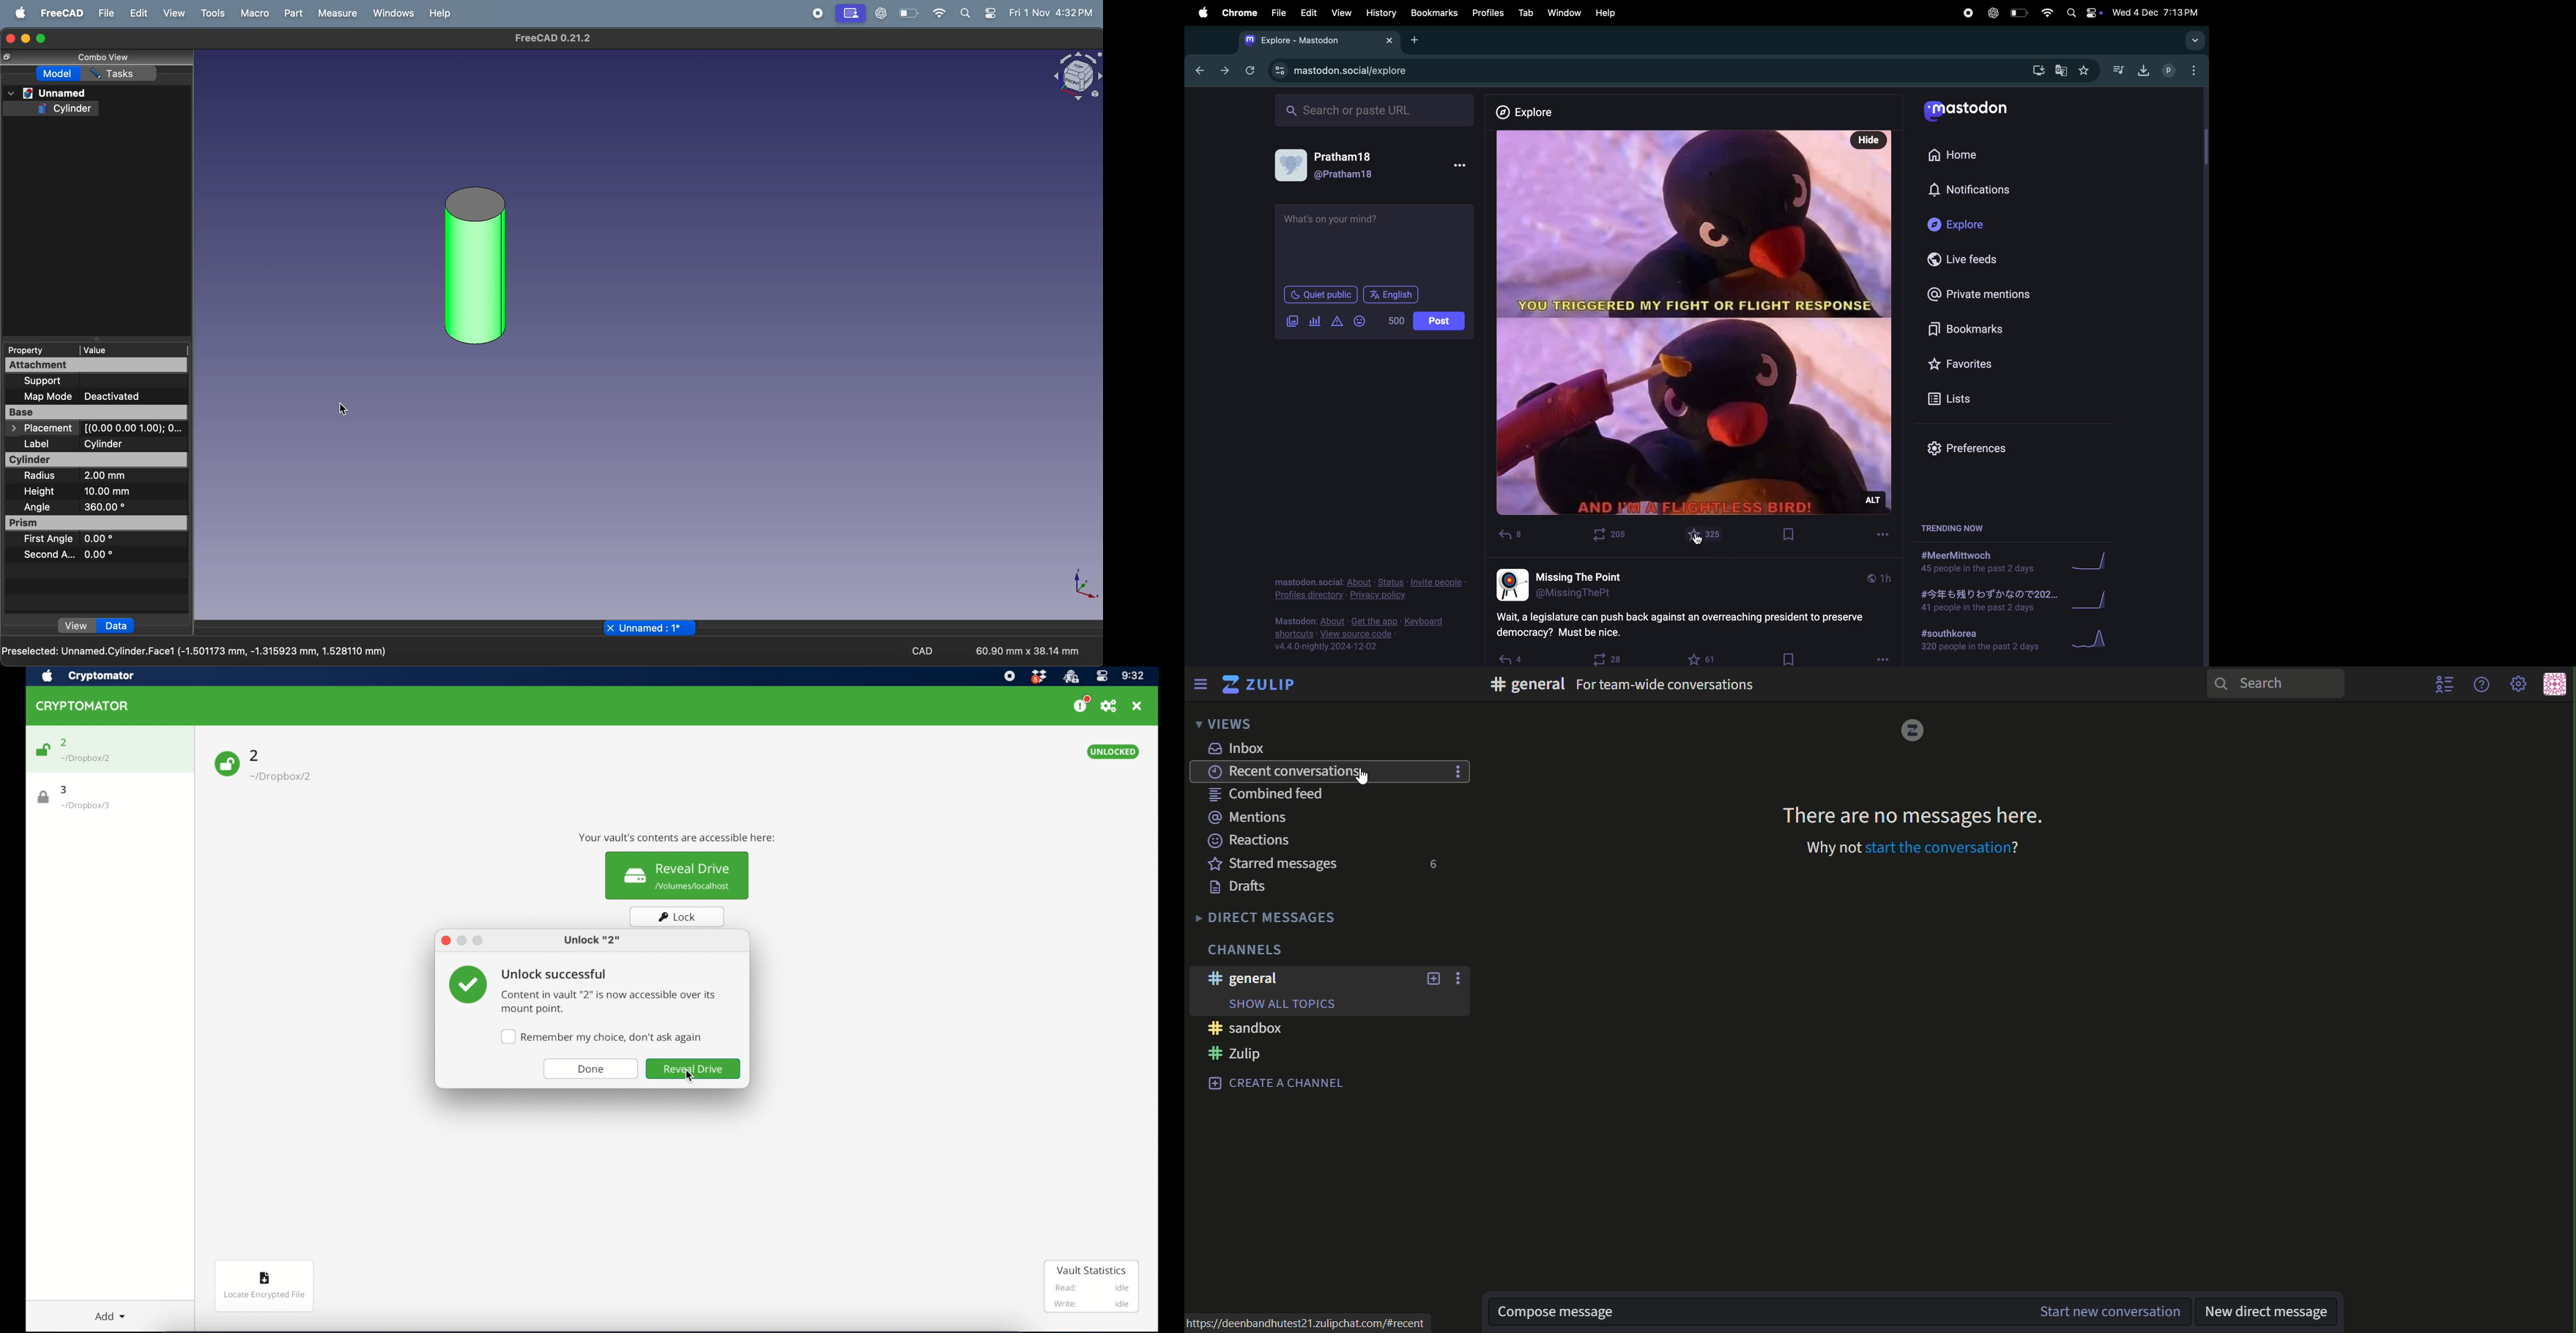 Image resolution: width=2576 pixels, height=1344 pixels. Describe the element at coordinates (1969, 259) in the screenshot. I see `live feeds` at that location.